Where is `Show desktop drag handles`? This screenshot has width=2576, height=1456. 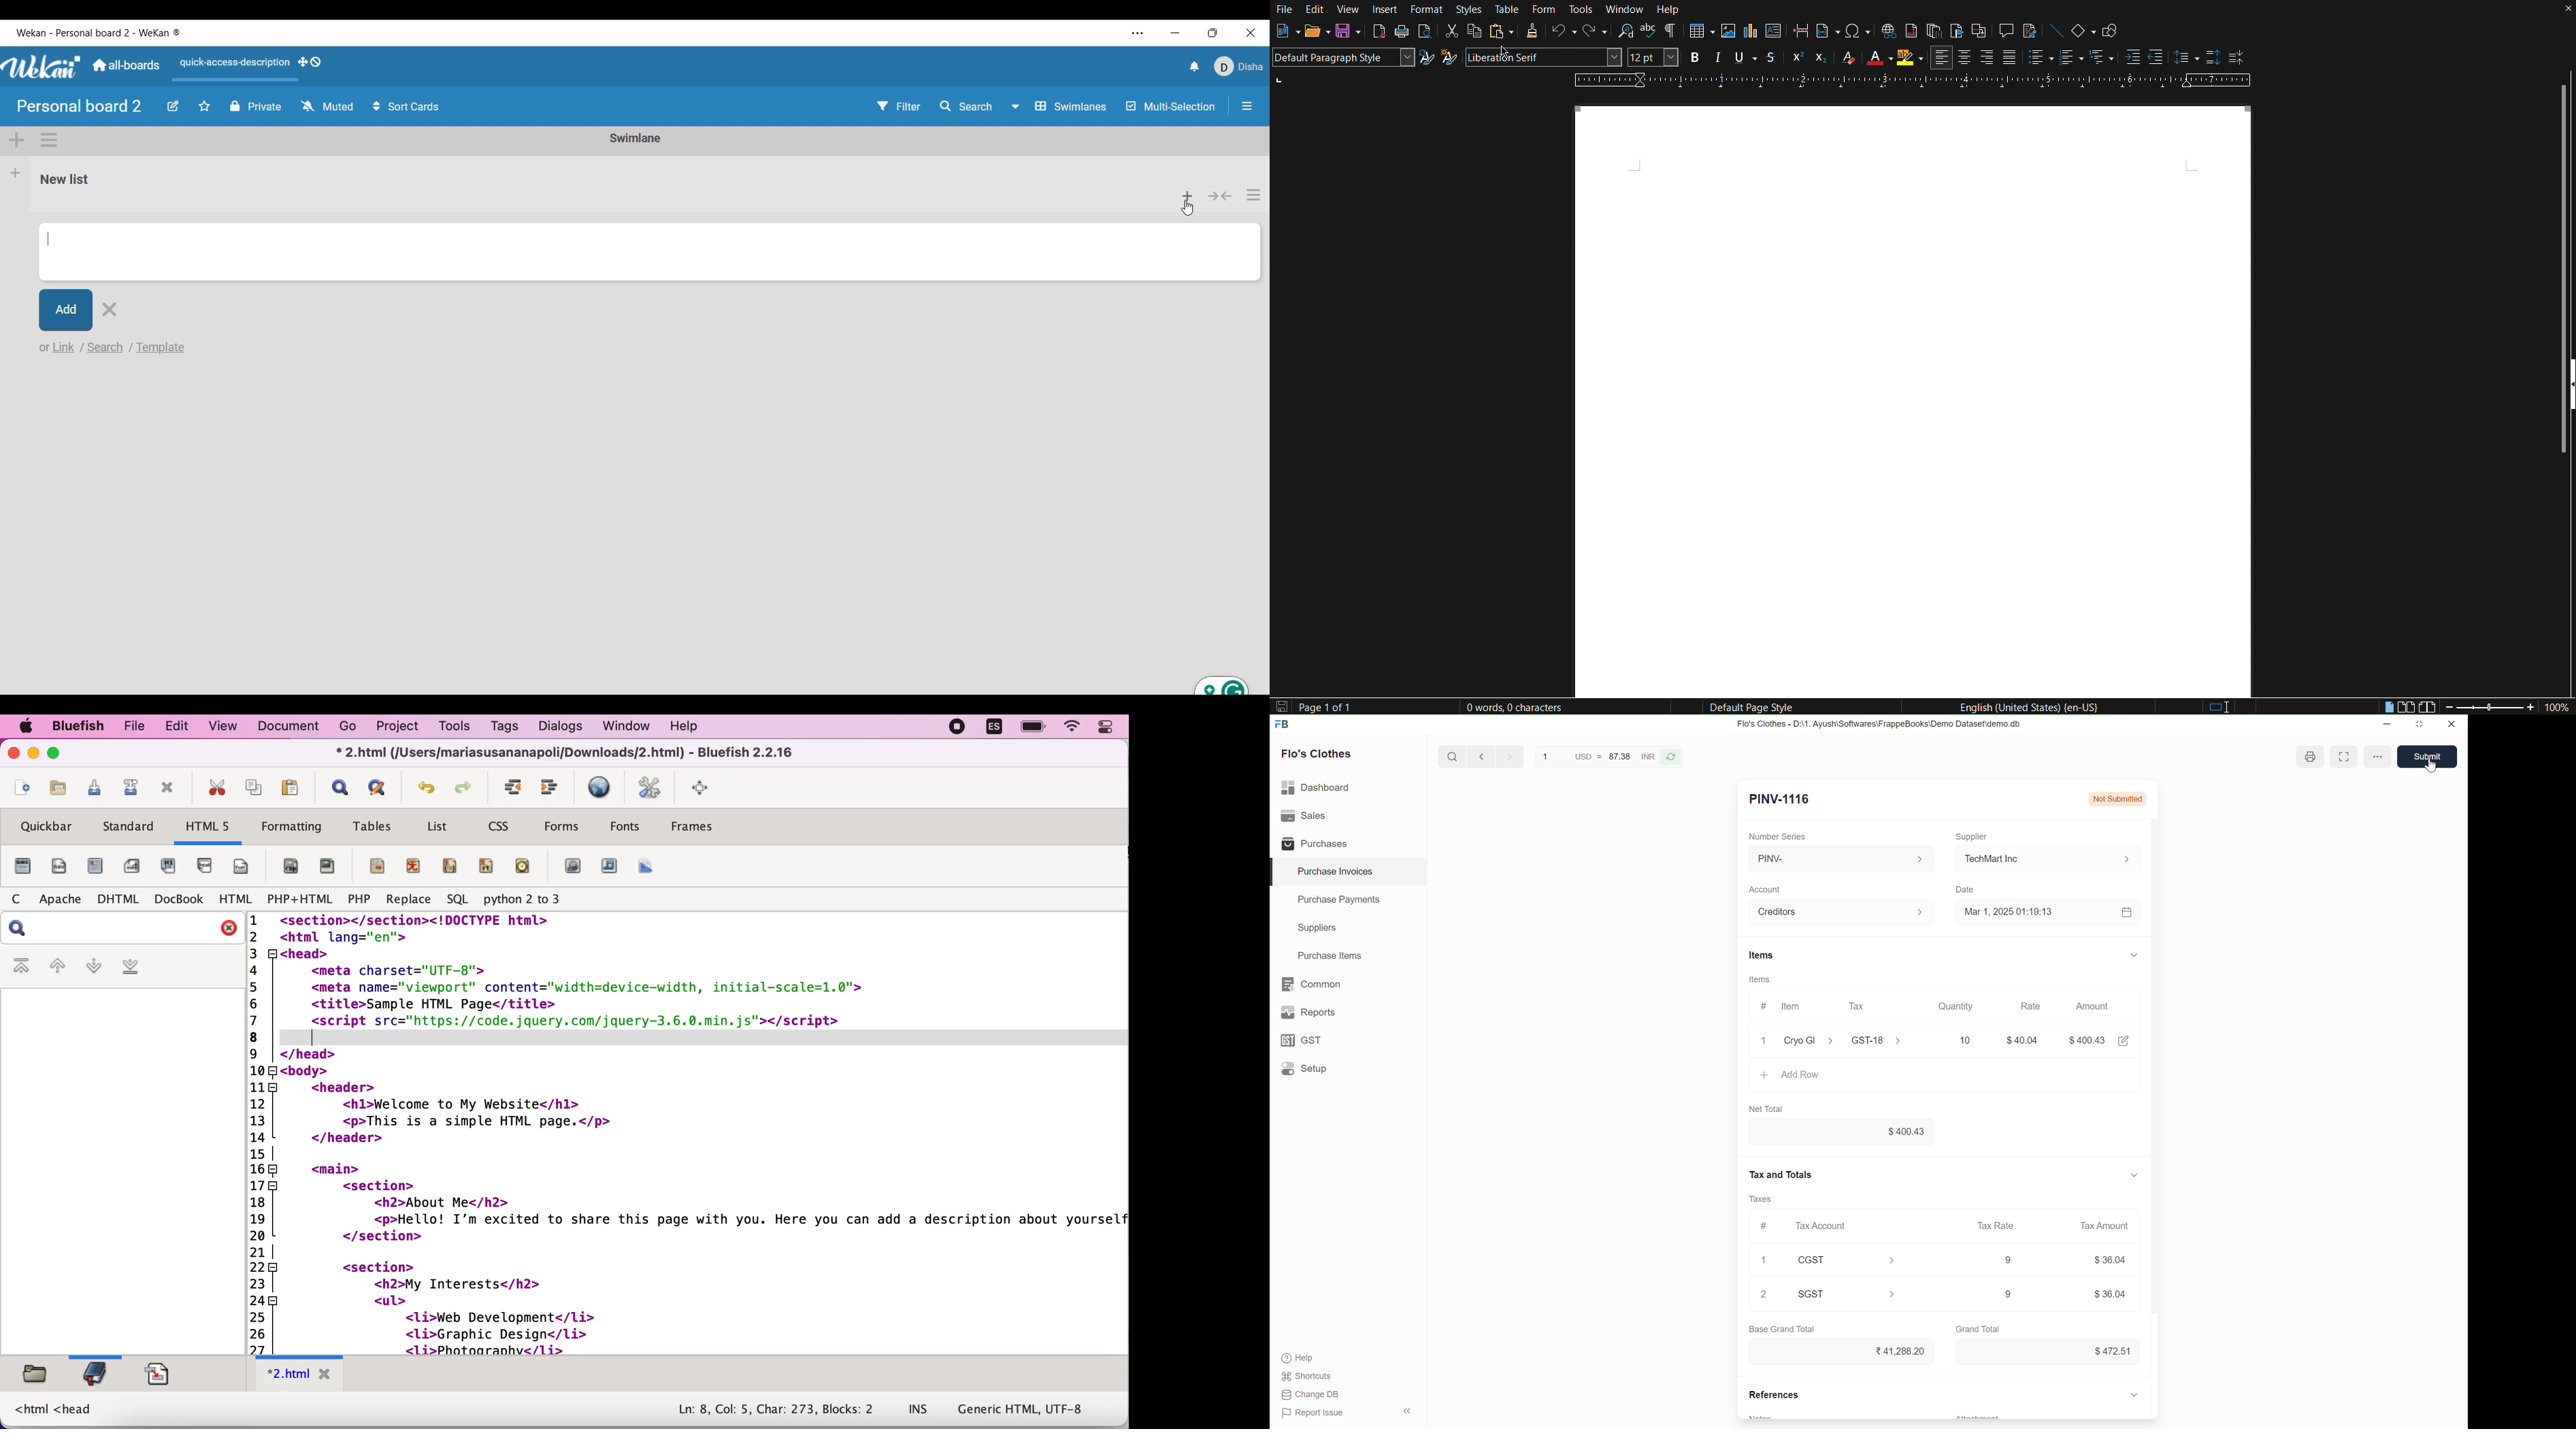 Show desktop drag handles is located at coordinates (310, 62).